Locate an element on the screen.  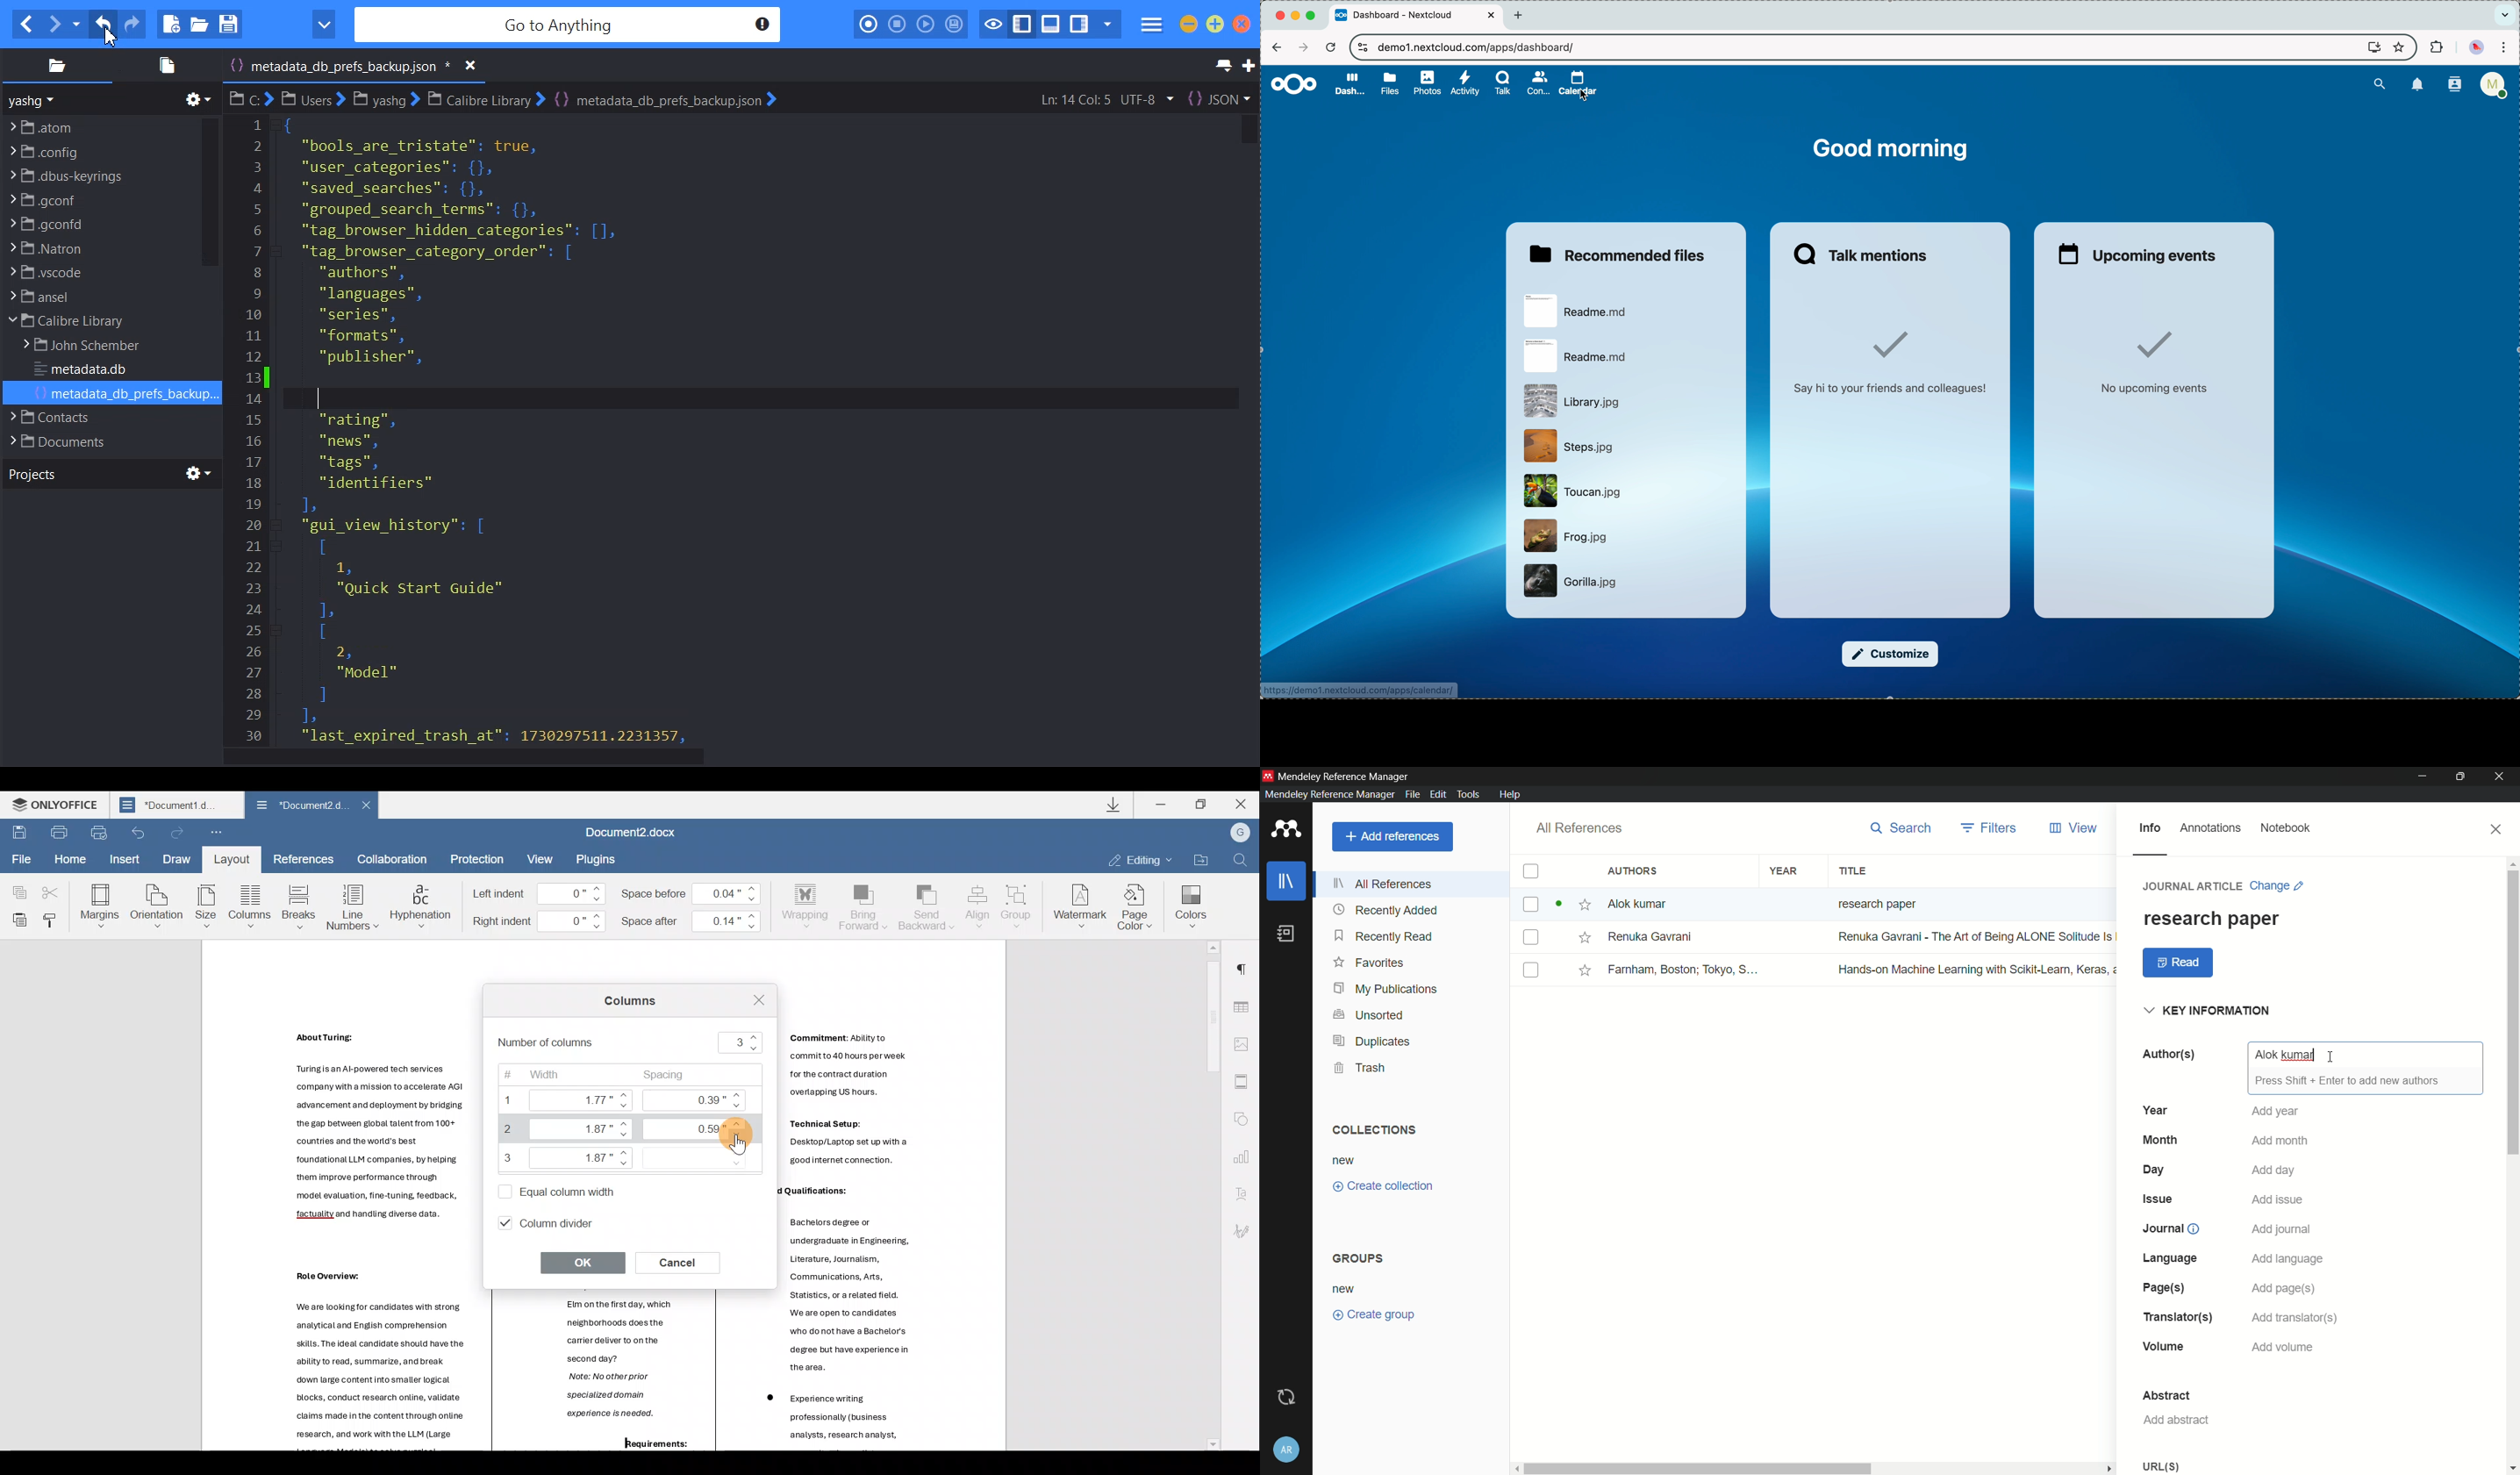
contacts is located at coordinates (1536, 83).